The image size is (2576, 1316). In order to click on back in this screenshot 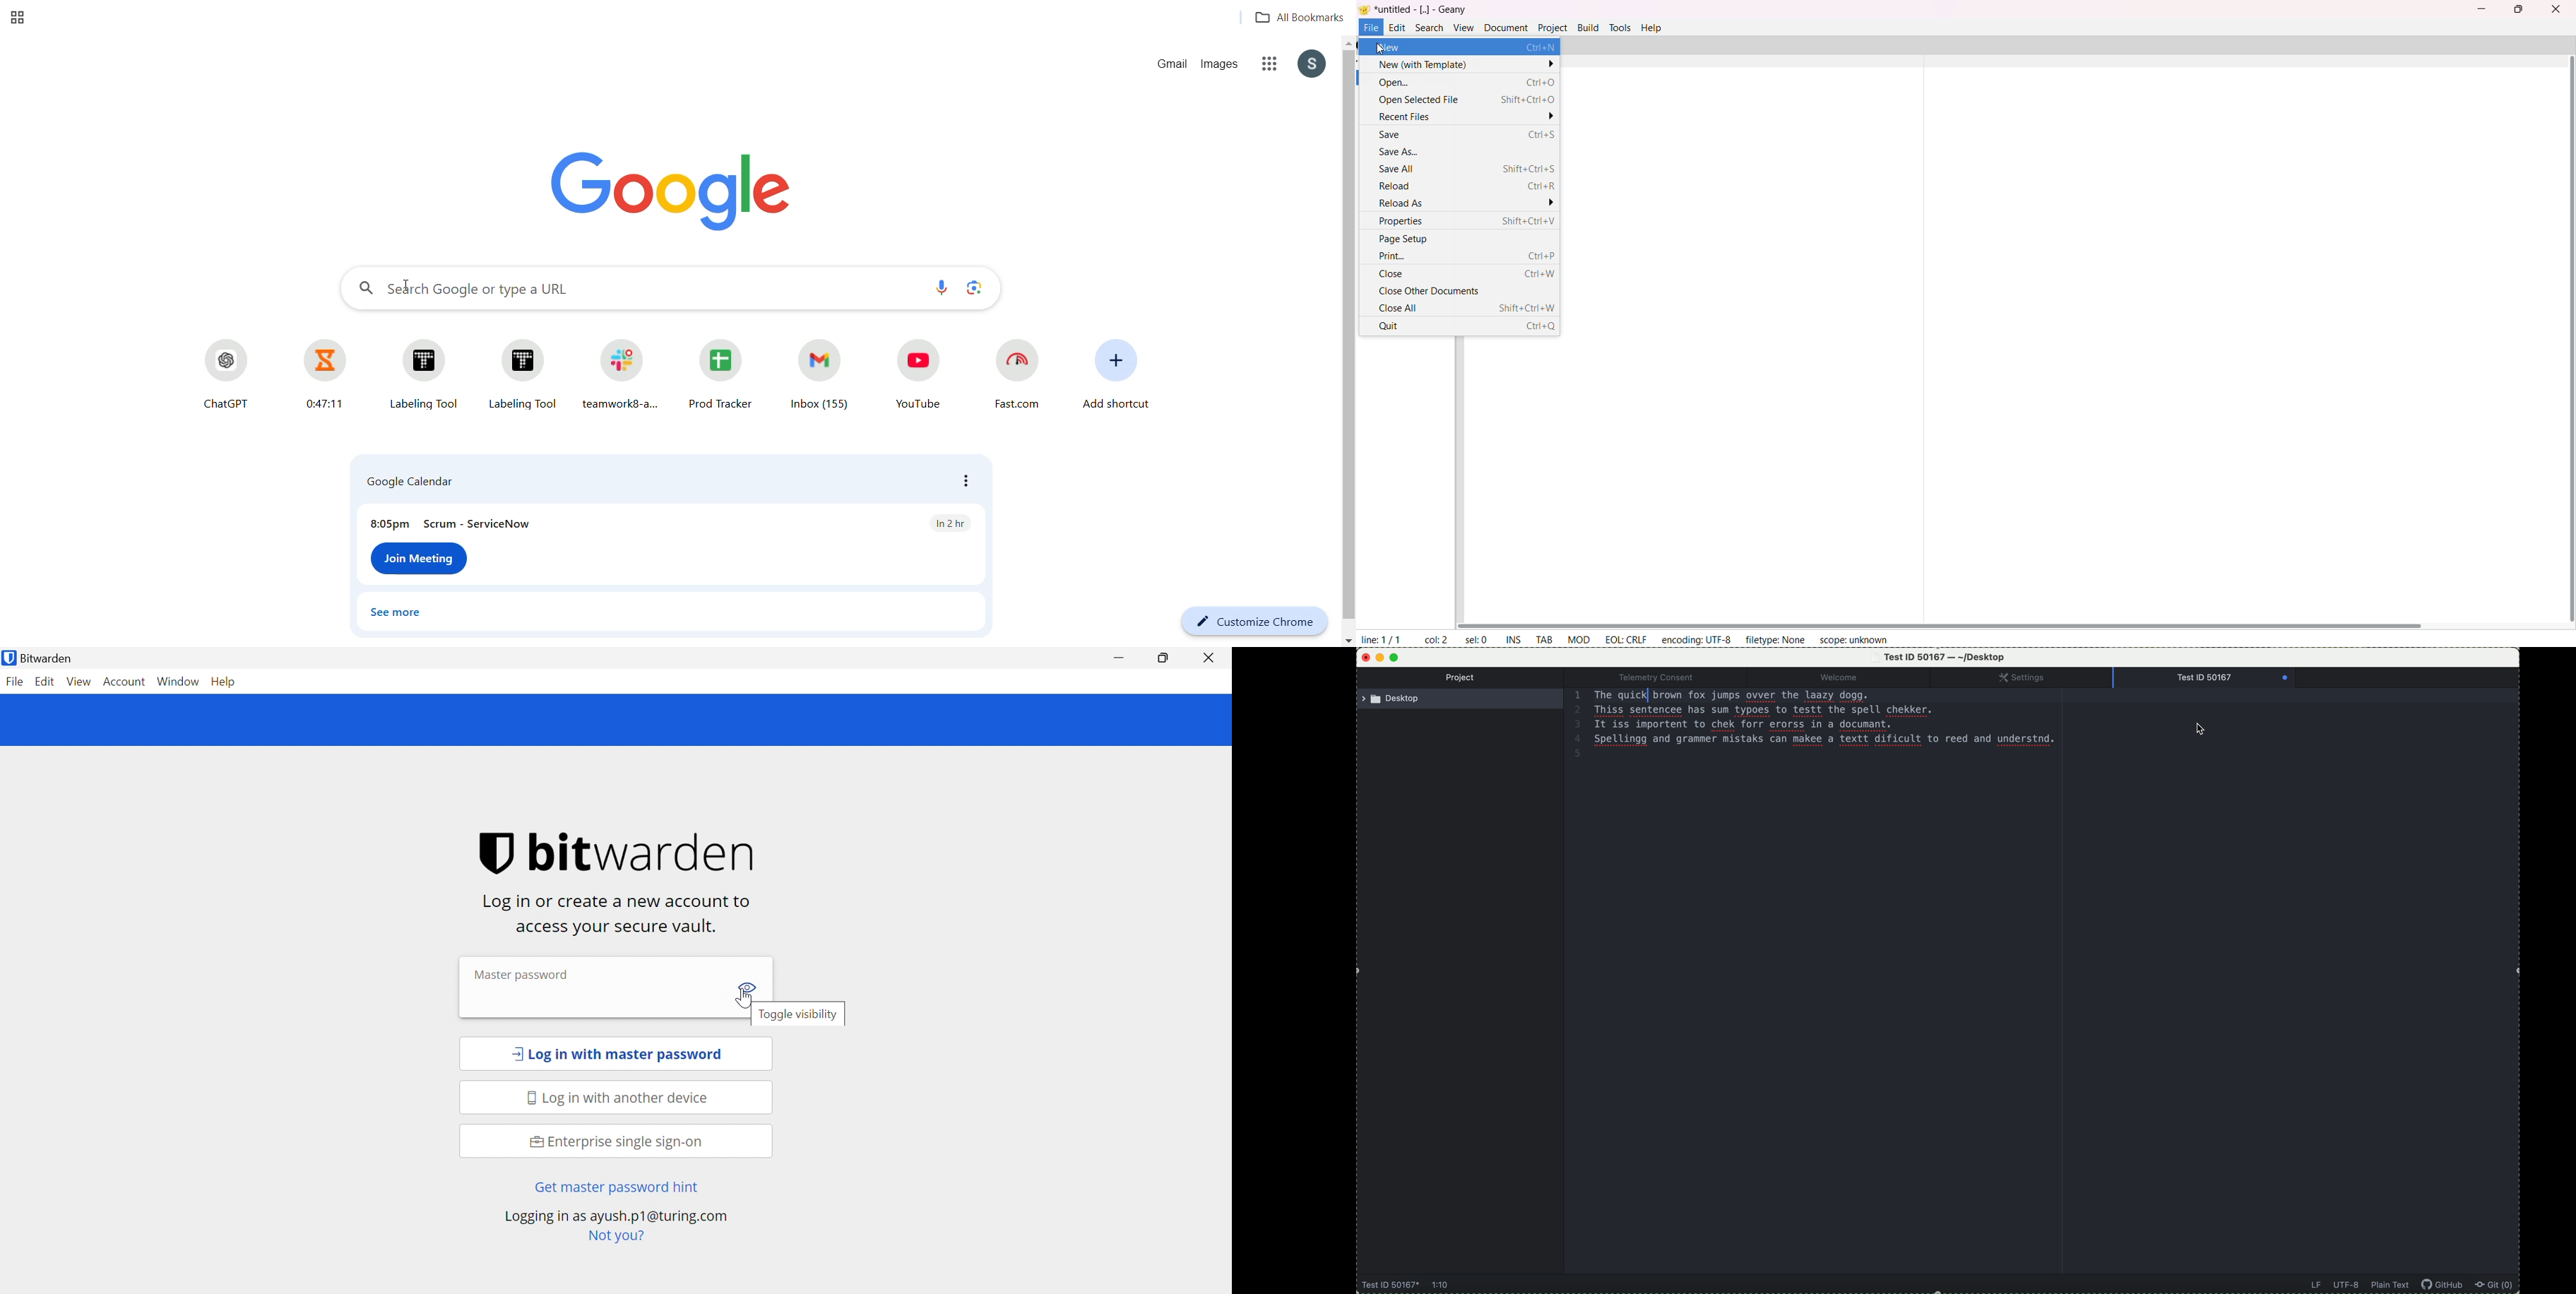, I will do `click(1360, 45)`.